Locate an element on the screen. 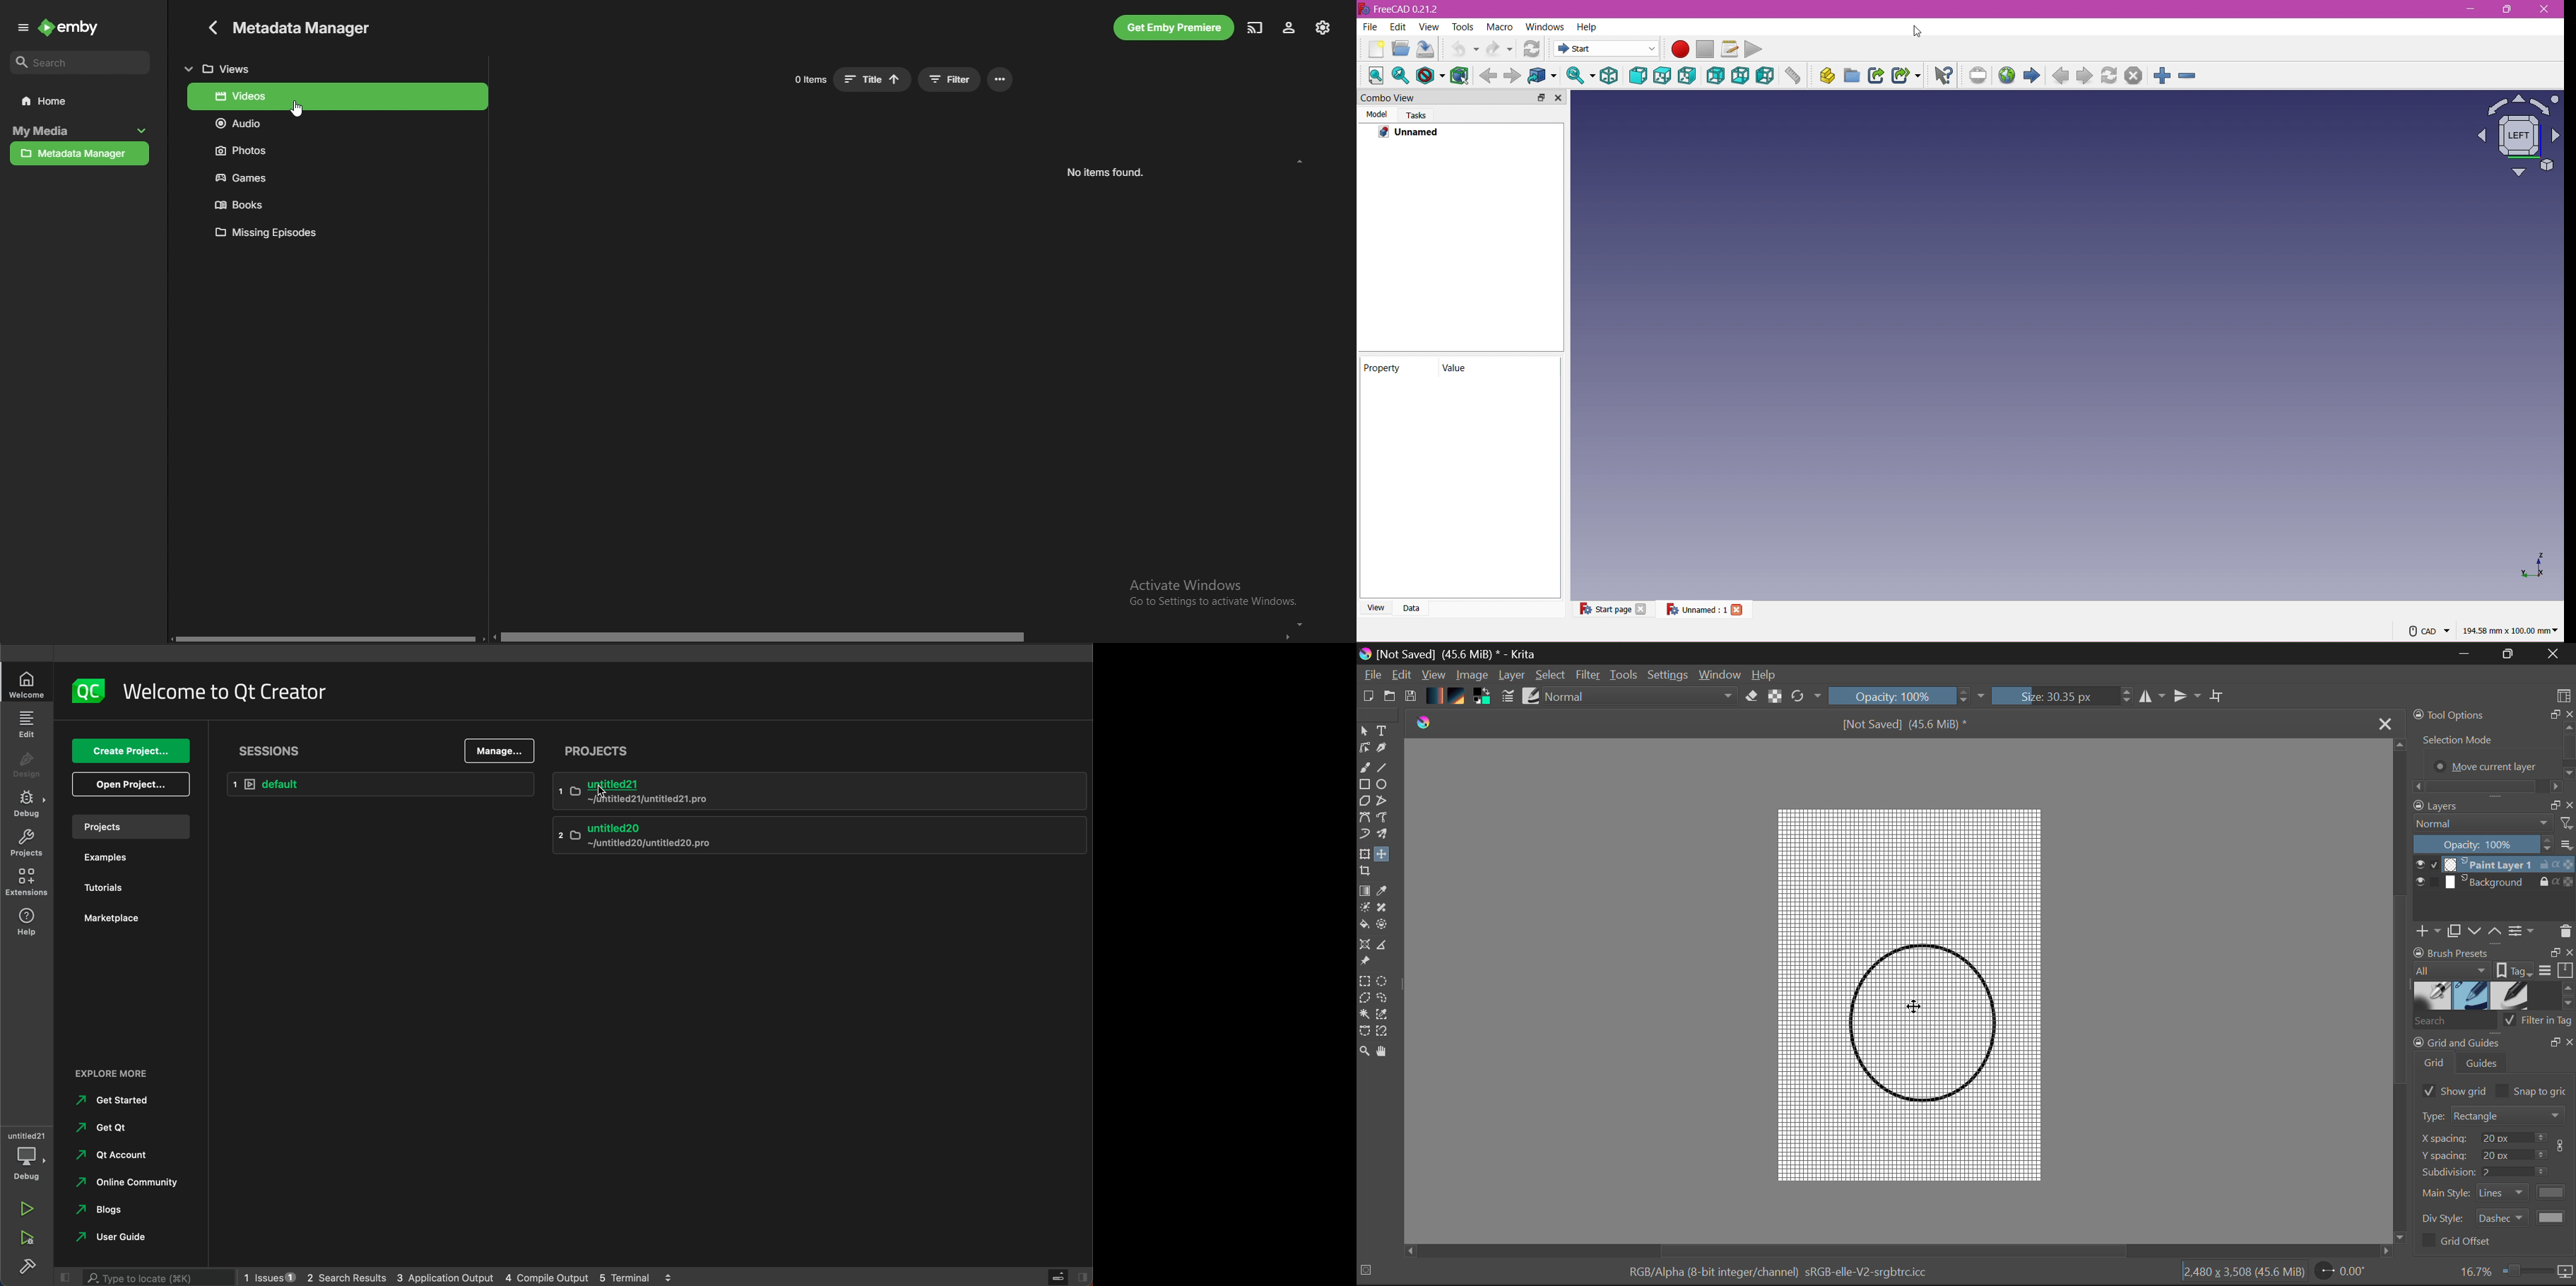 Image resolution: width=2576 pixels, height=1288 pixels. Cursor is located at coordinates (1916, 1008).